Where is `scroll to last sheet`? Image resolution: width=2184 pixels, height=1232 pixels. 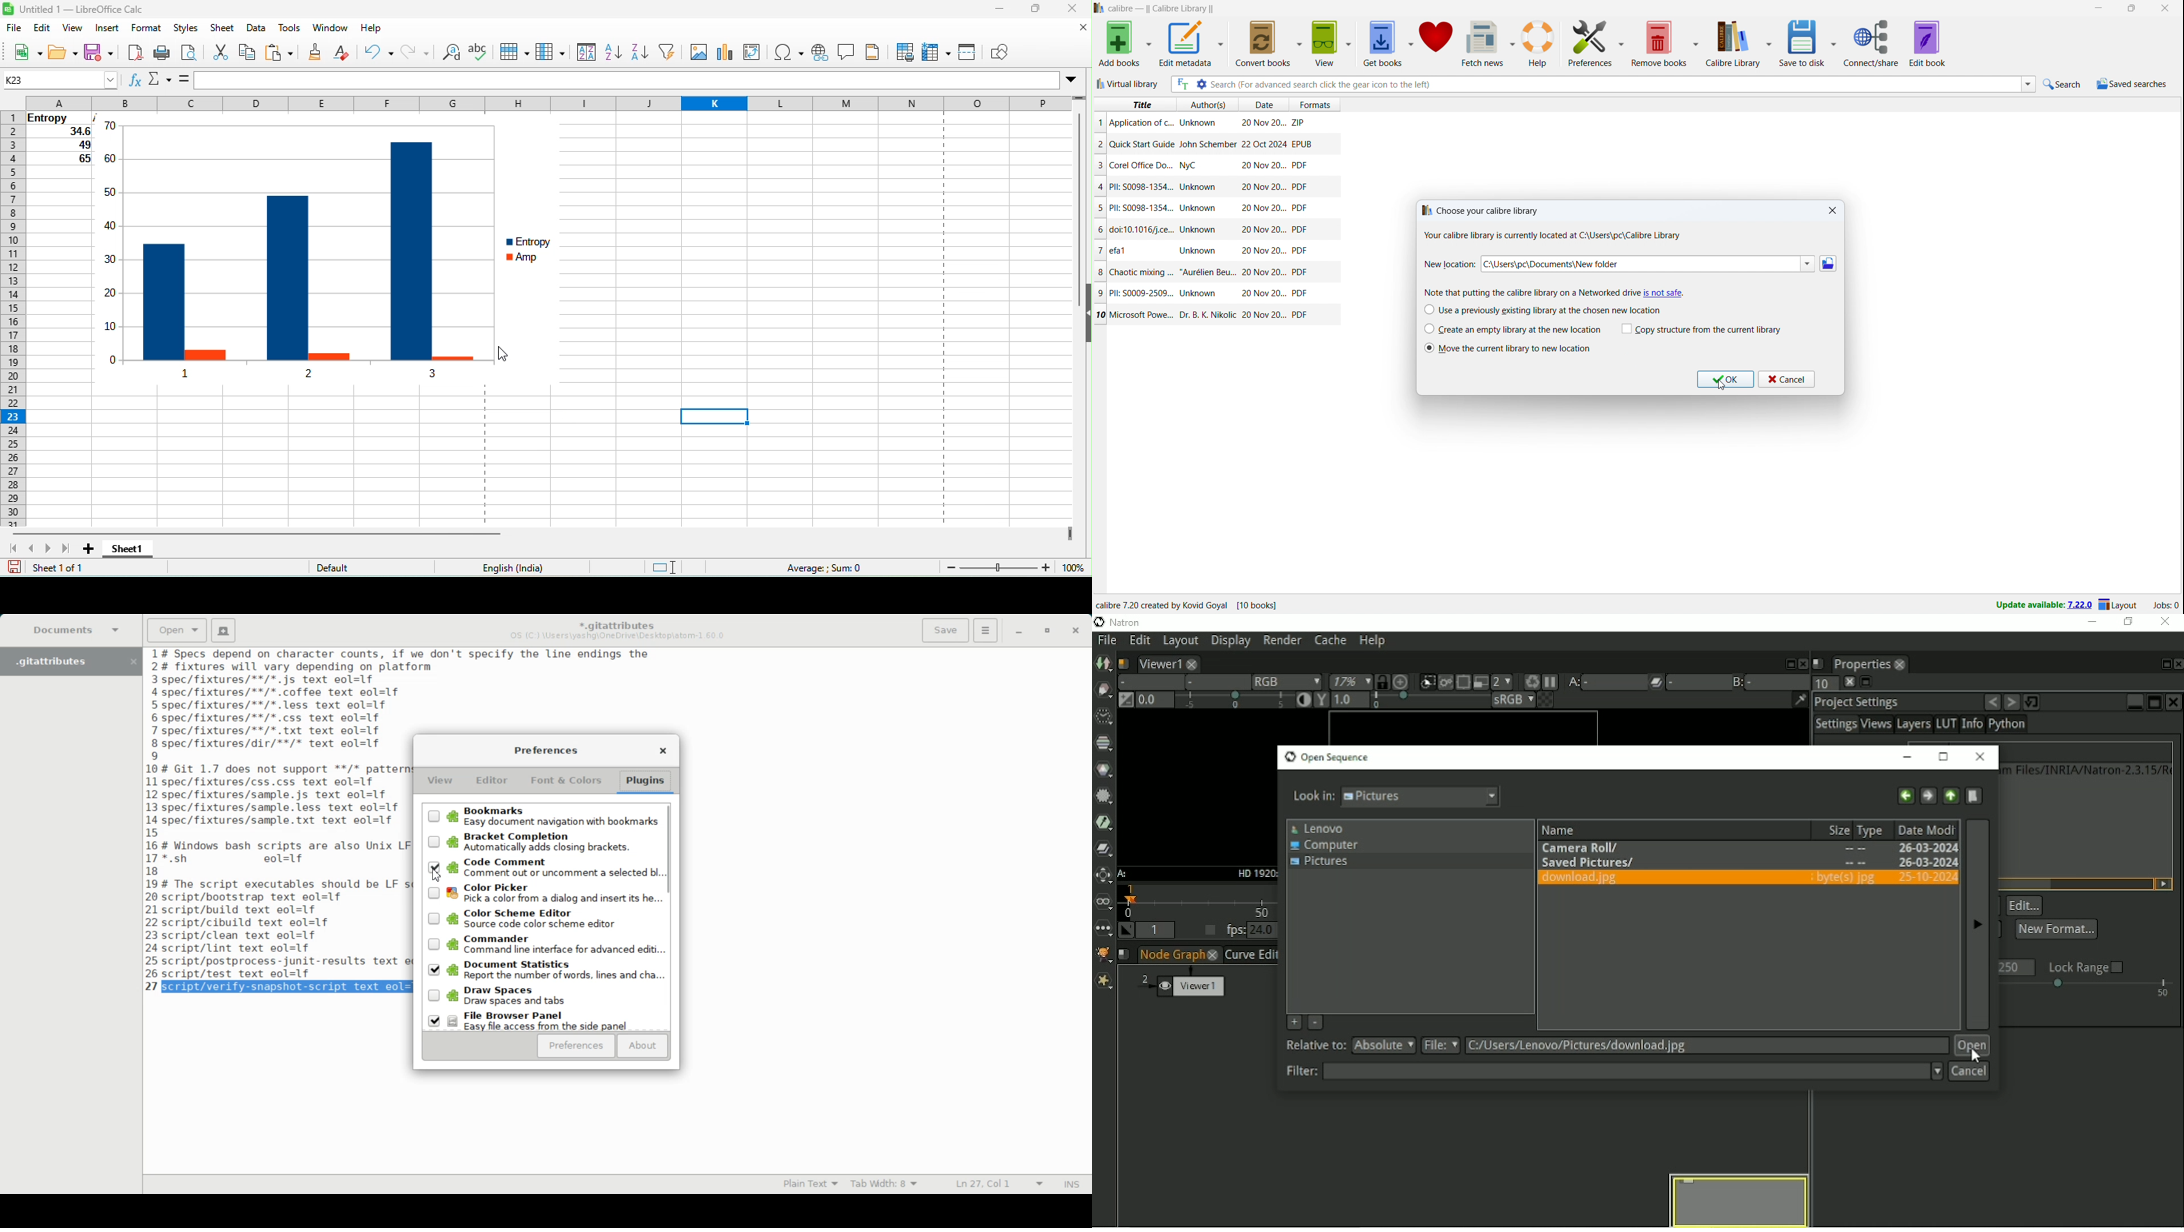
scroll to last sheet is located at coordinates (66, 549).